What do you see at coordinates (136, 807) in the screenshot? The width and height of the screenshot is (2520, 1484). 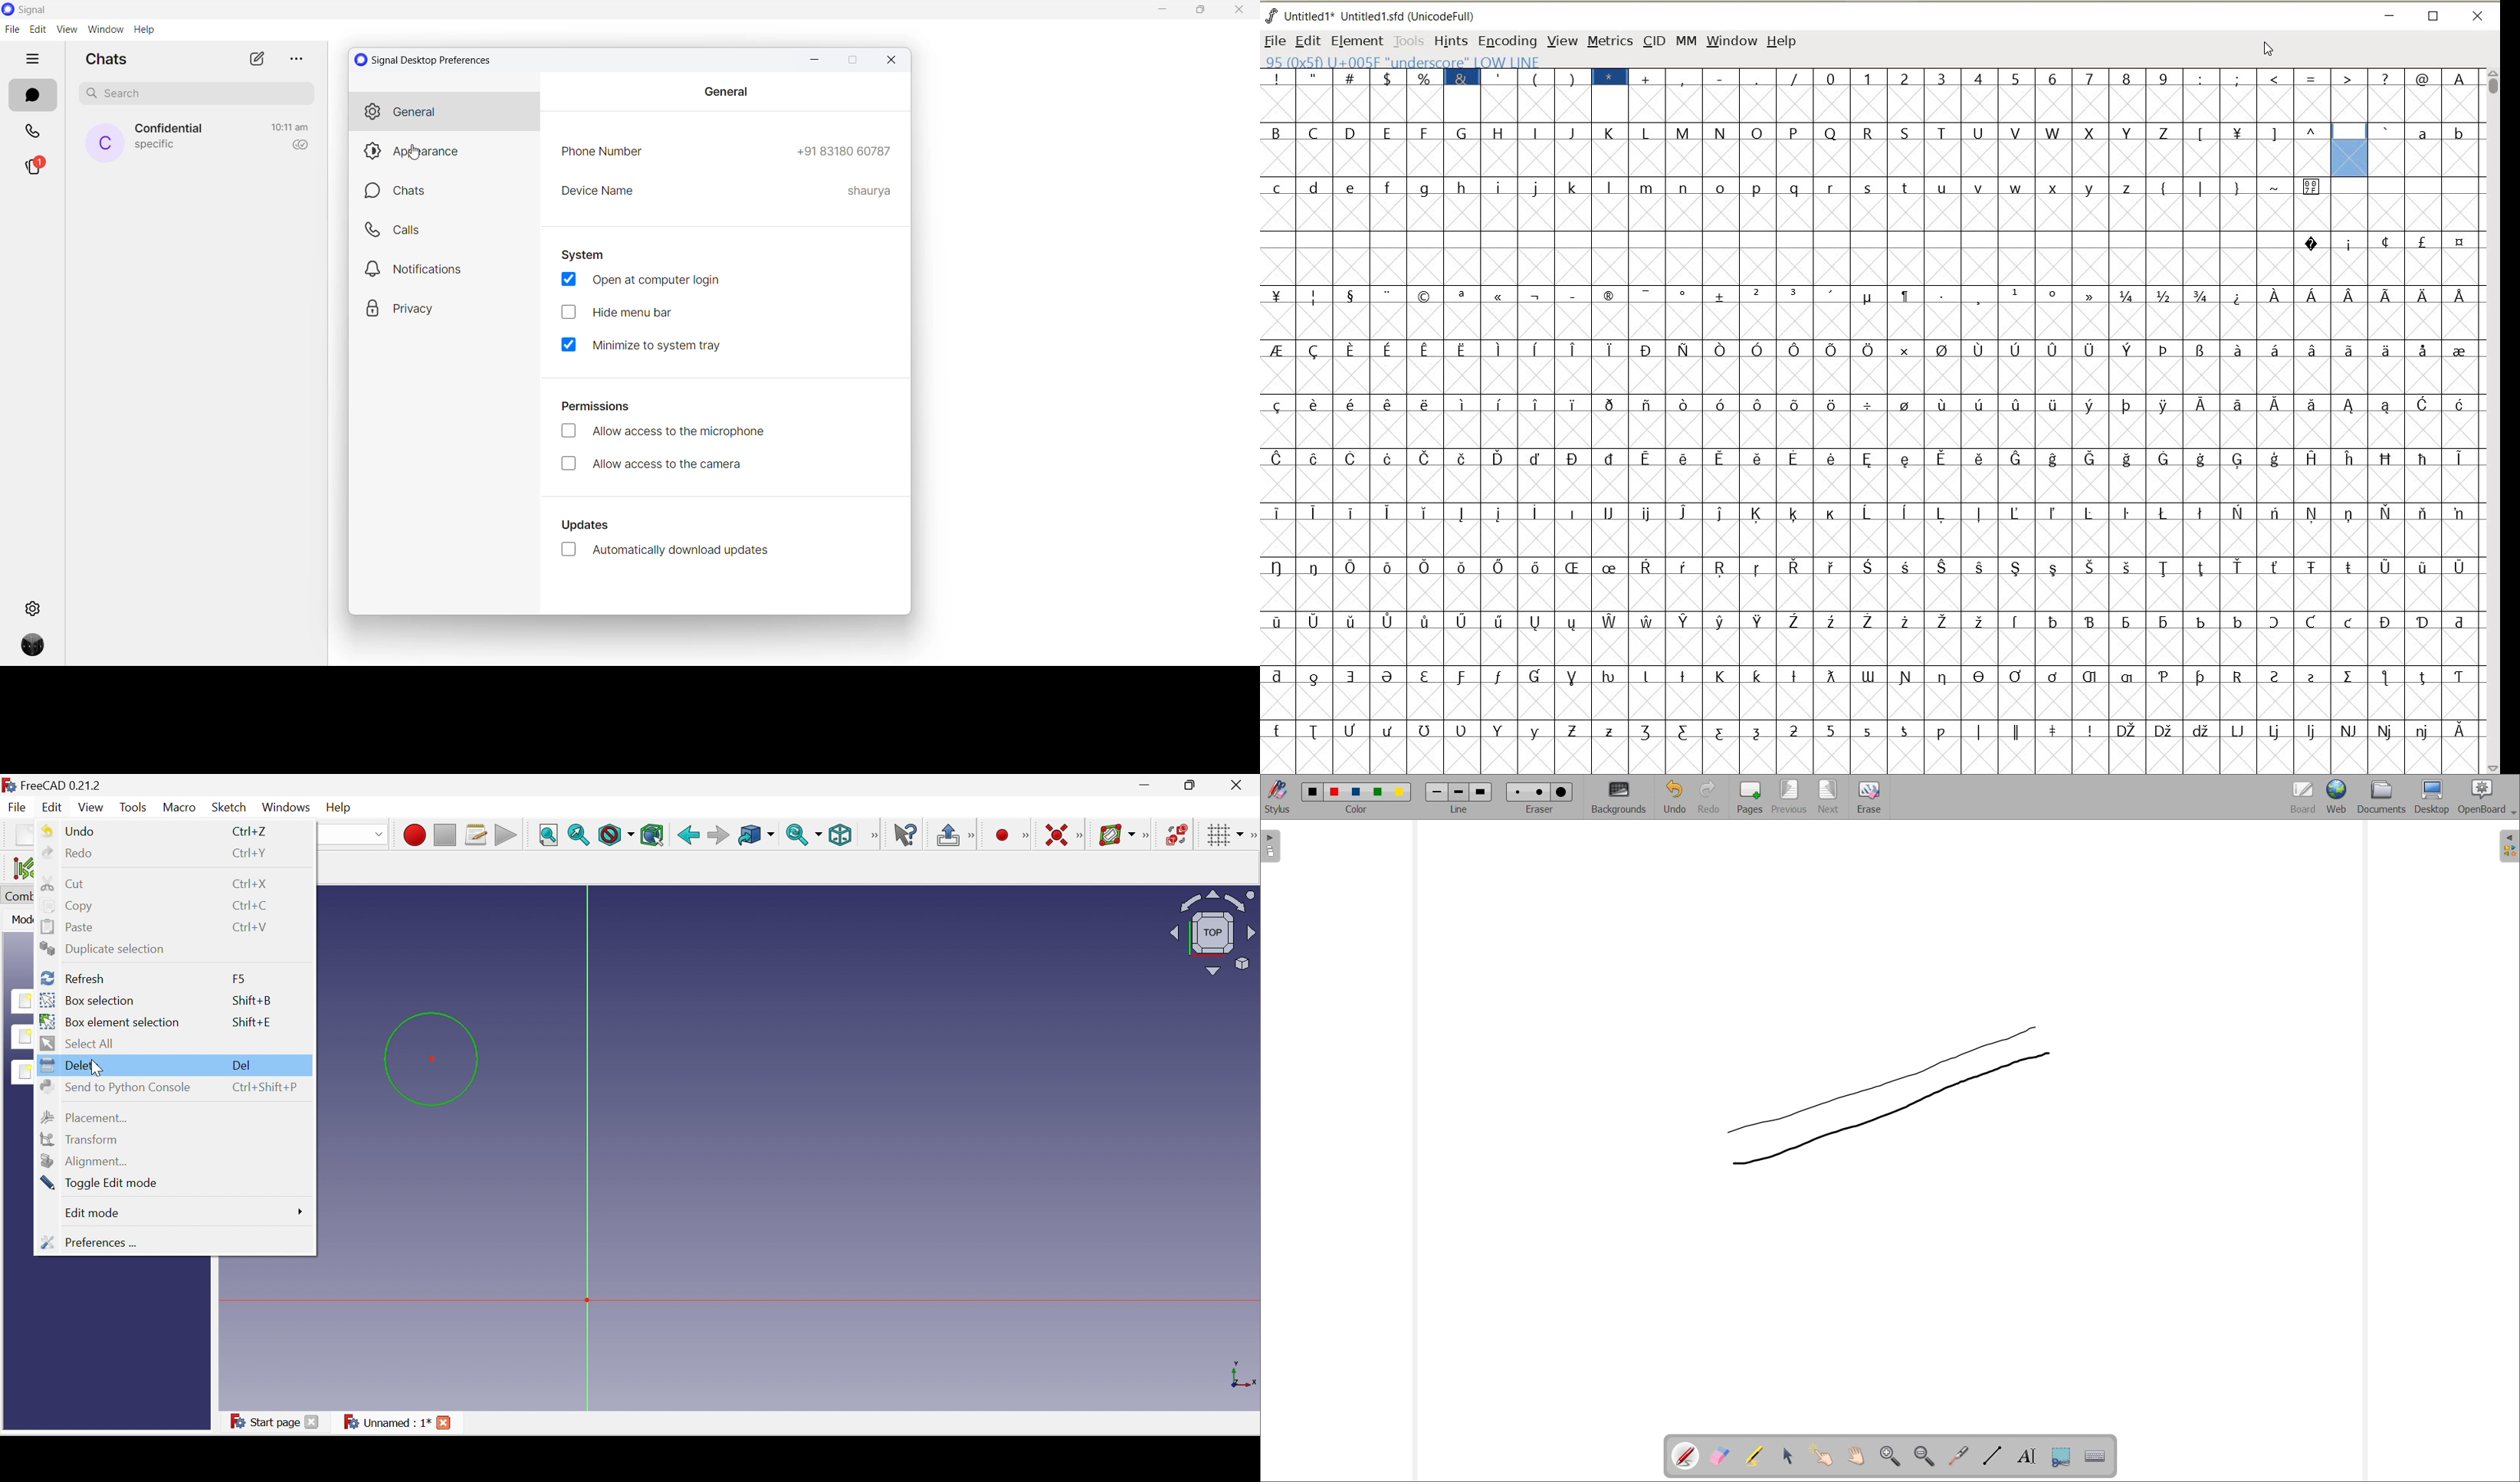 I see `Tools` at bounding box center [136, 807].